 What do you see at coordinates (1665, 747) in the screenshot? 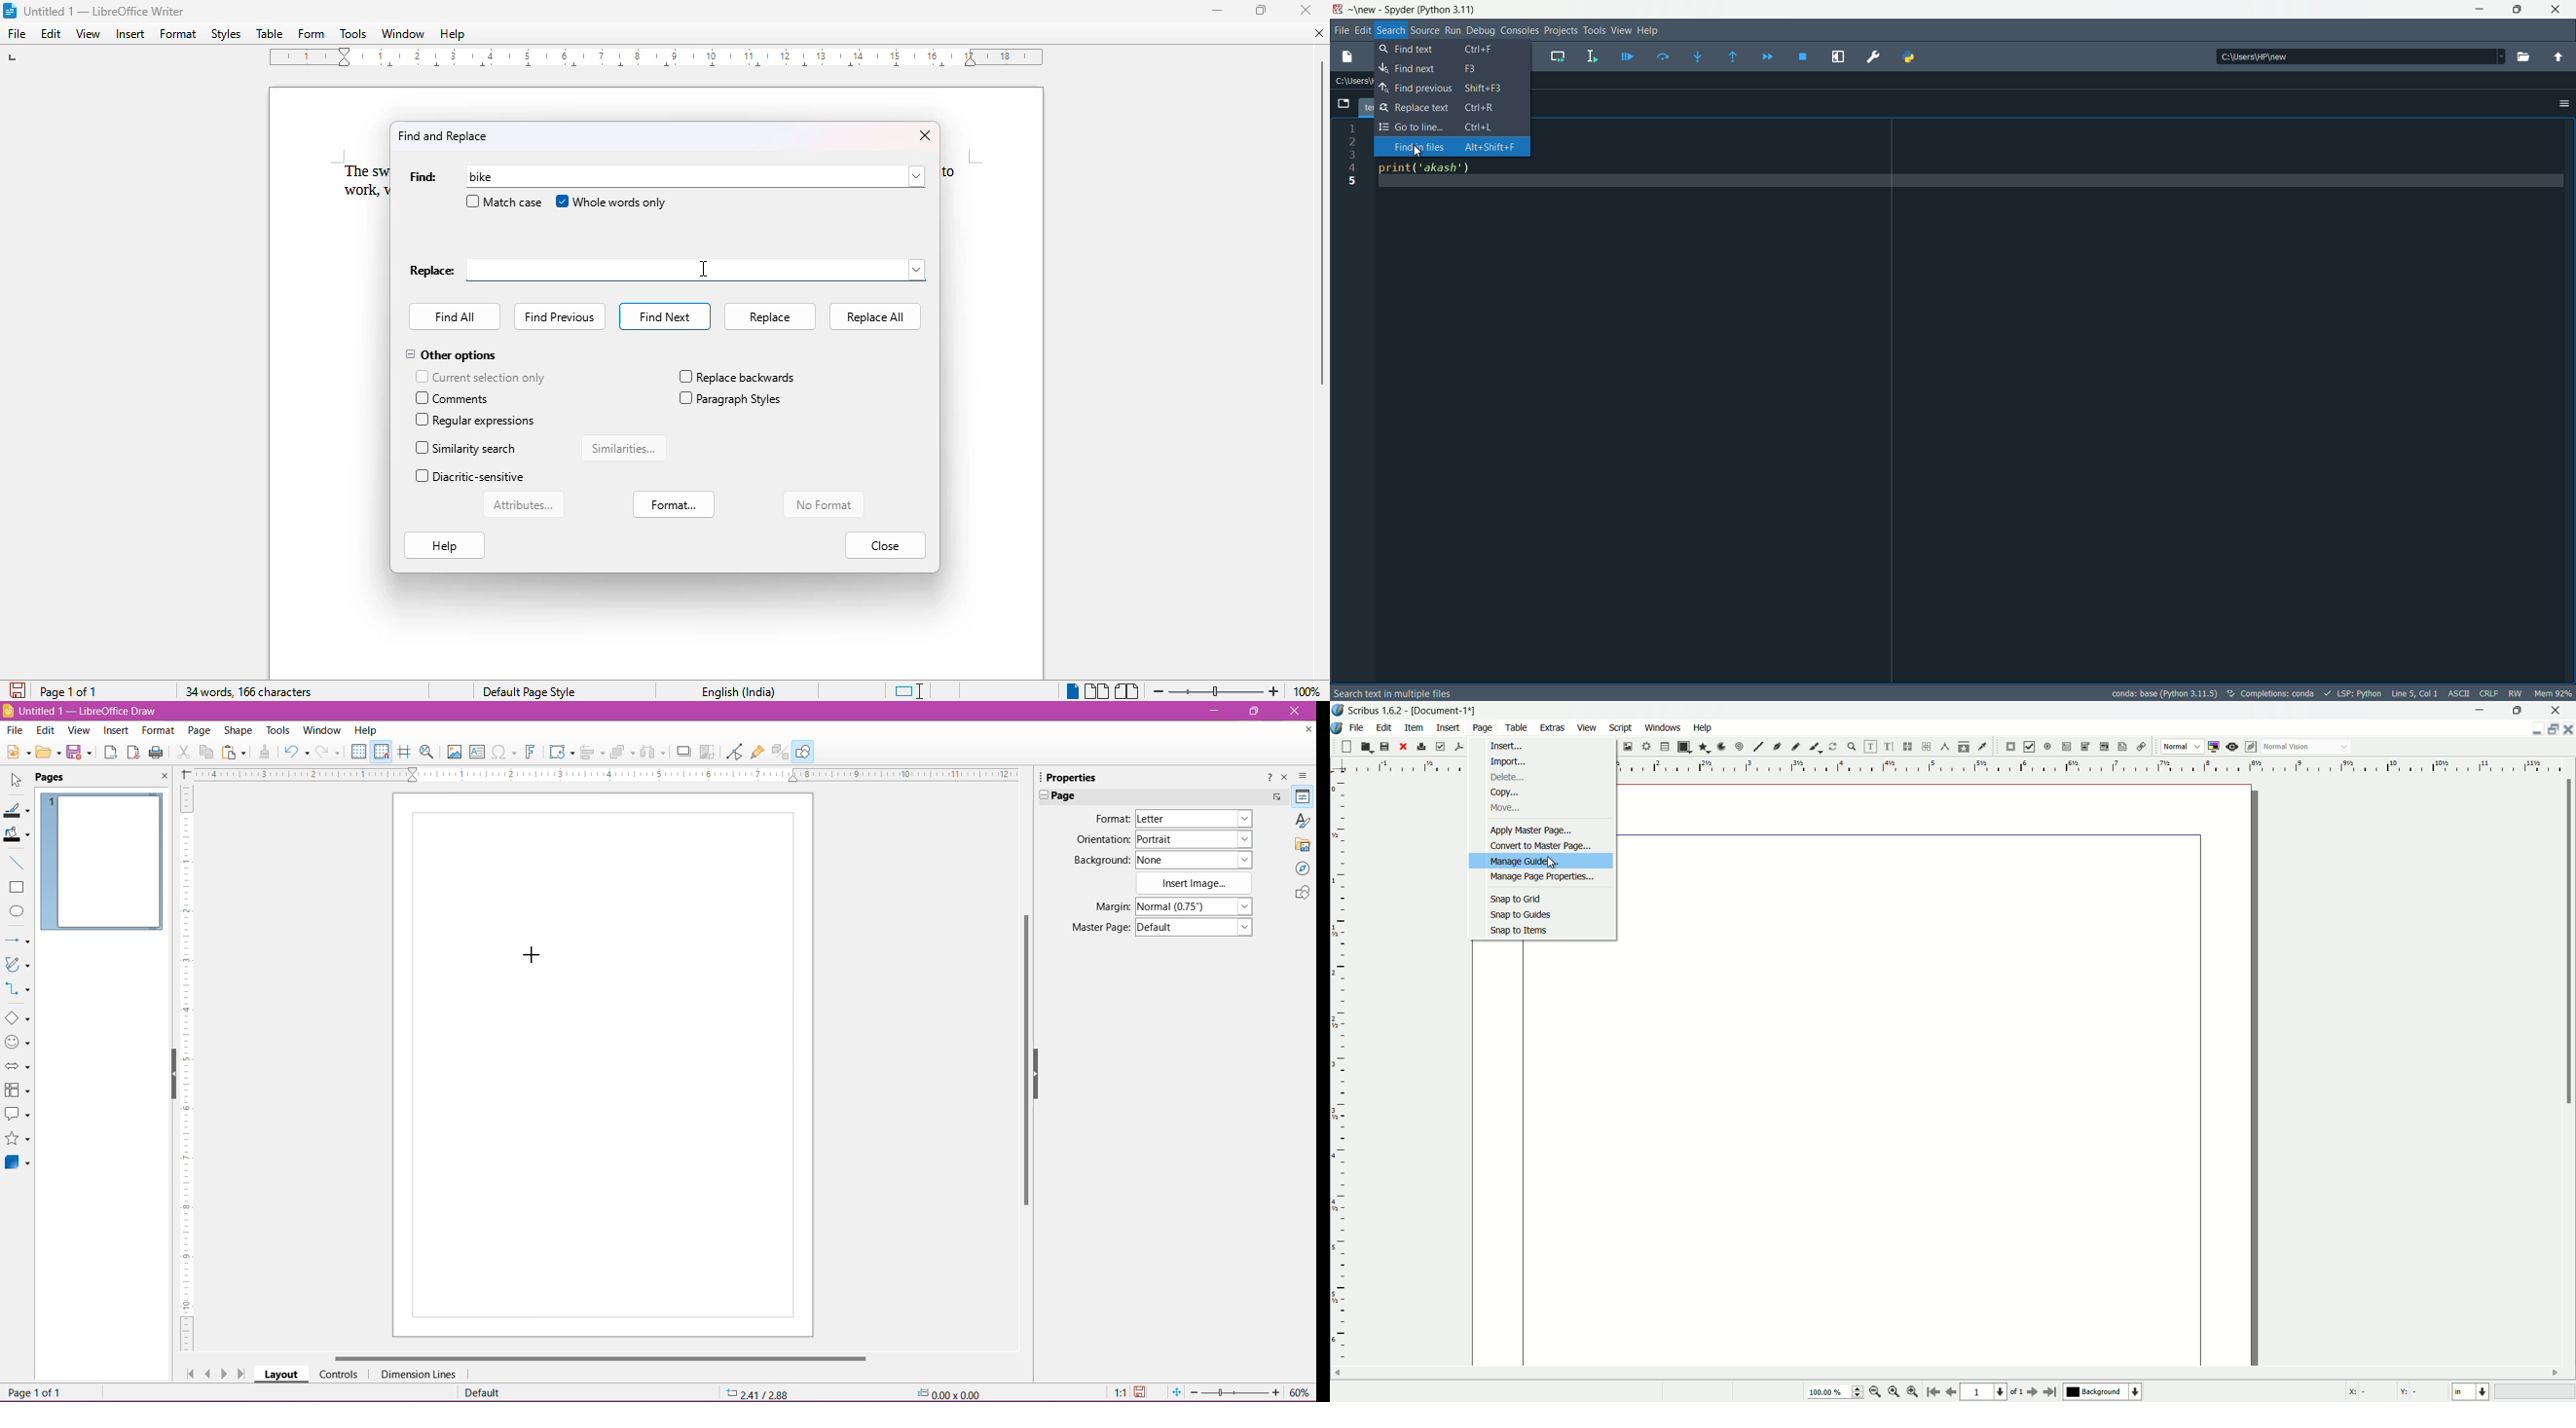
I see `table` at bounding box center [1665, 747].